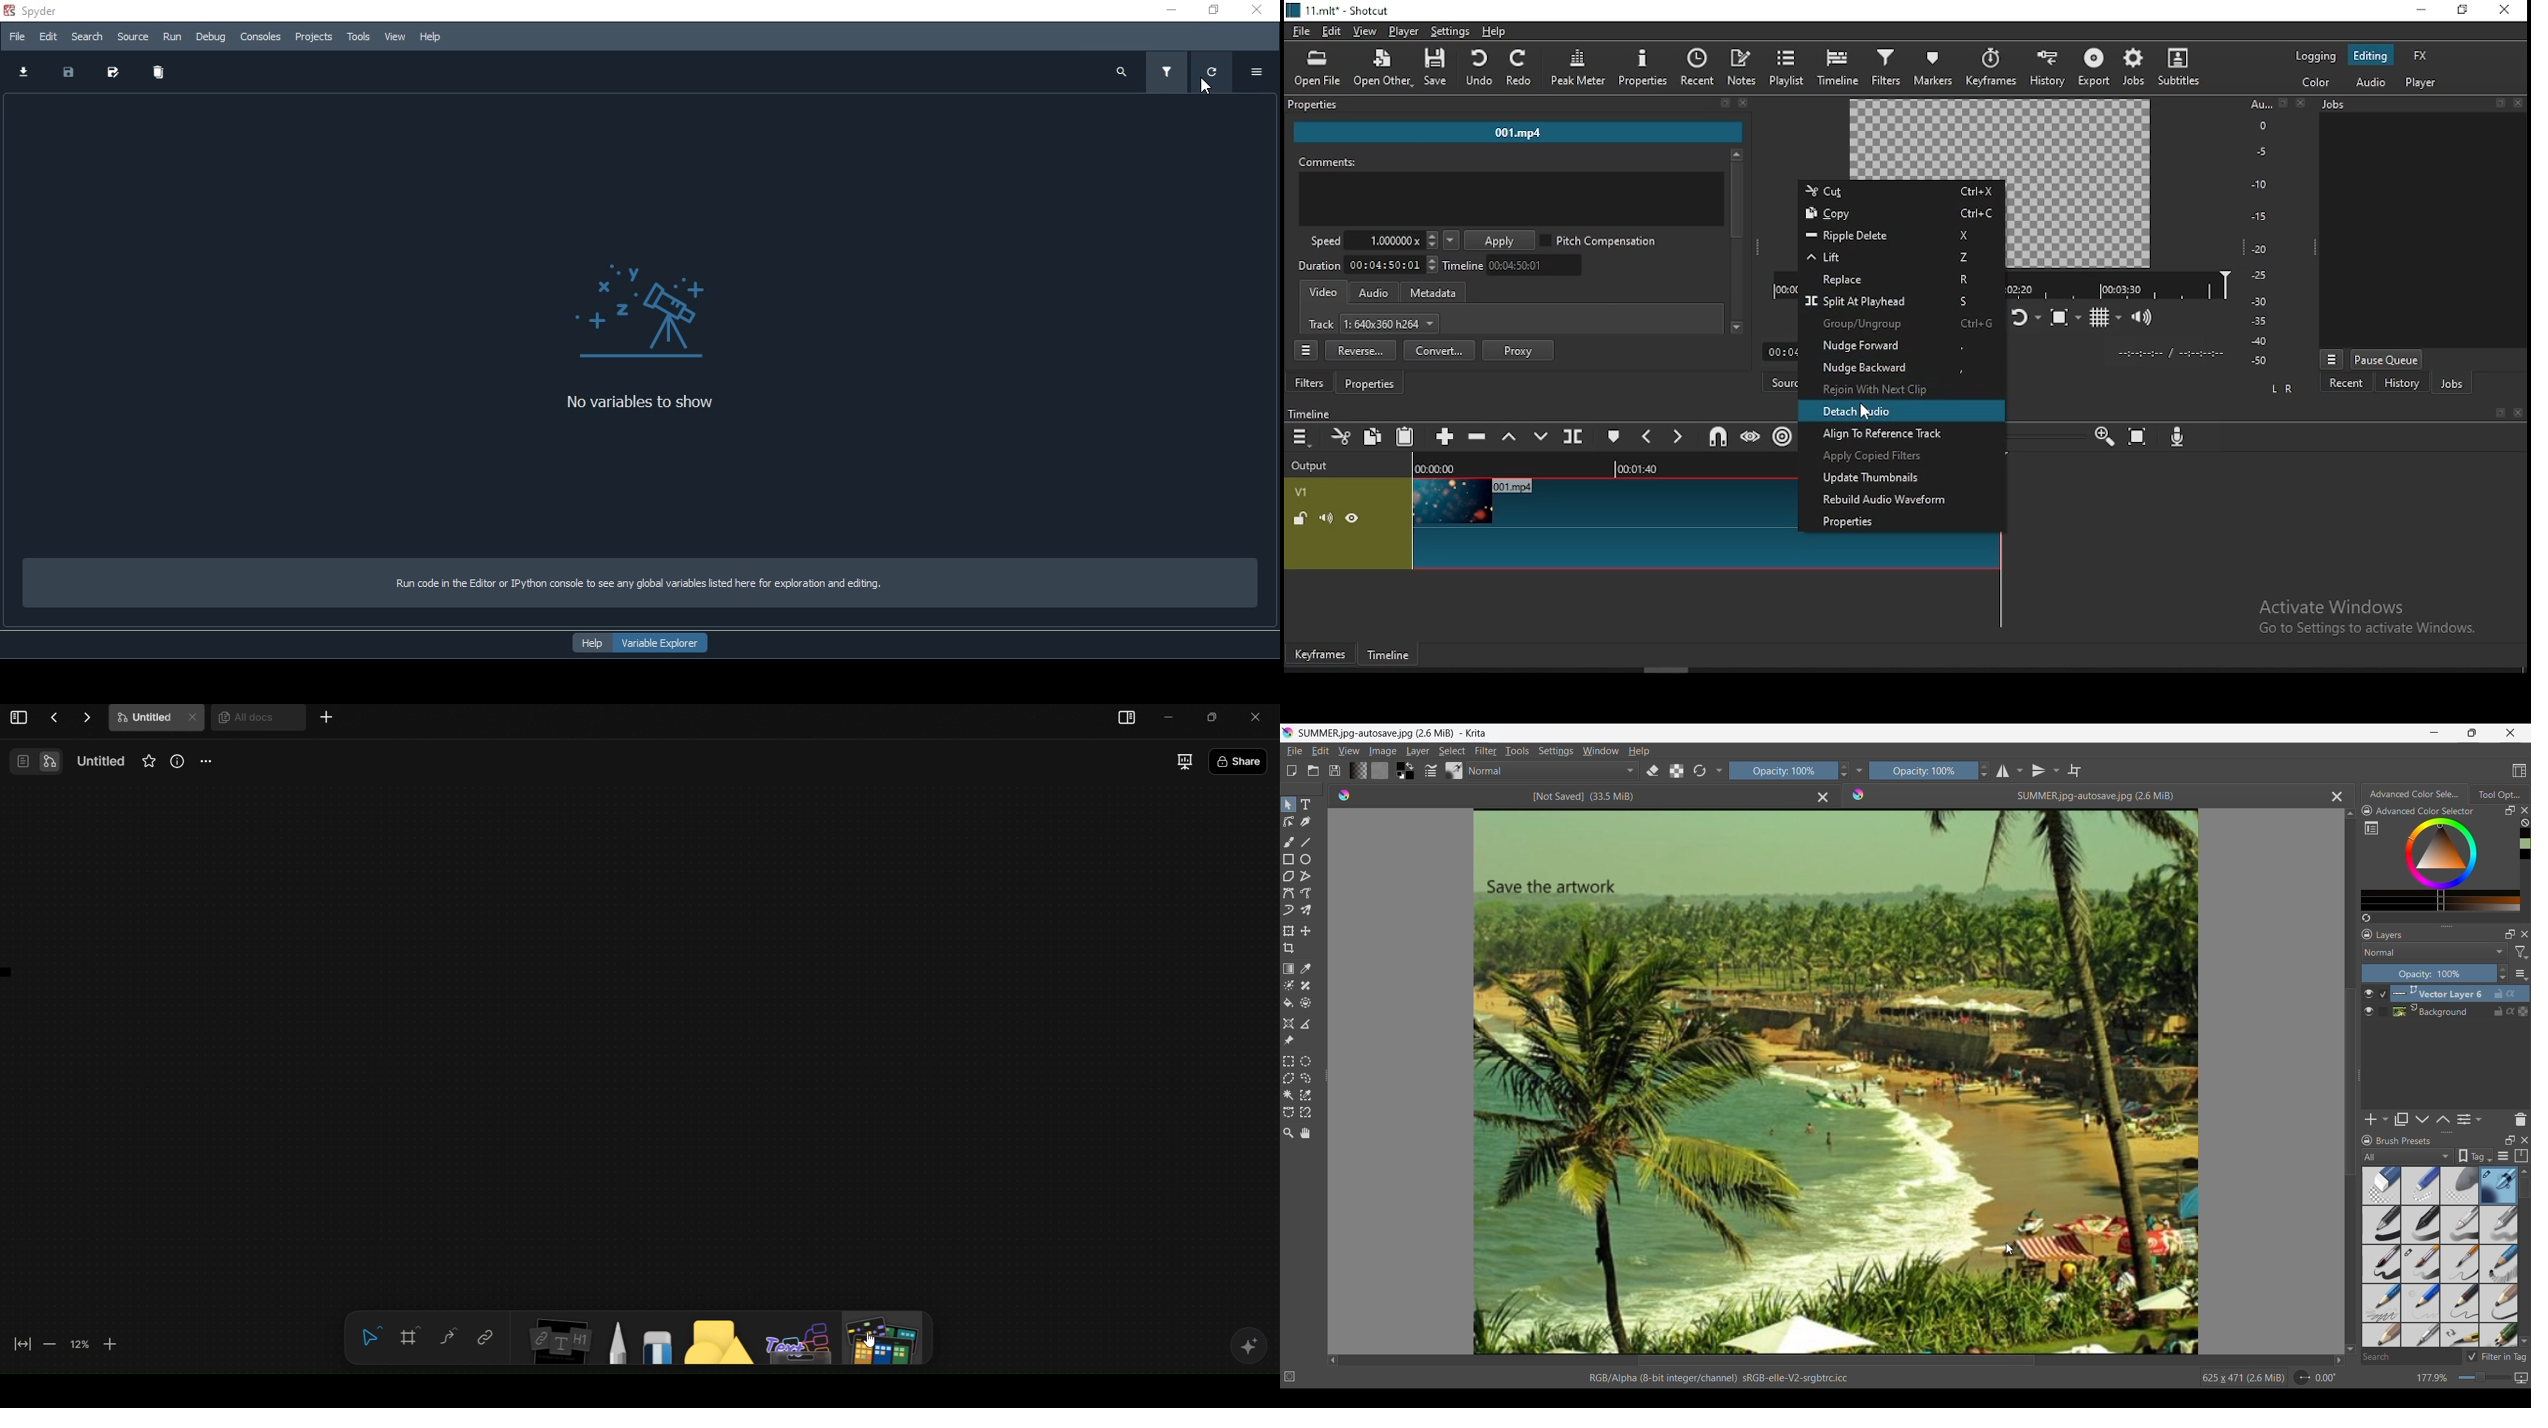  I want to click on cursor, so click(1865, 411).